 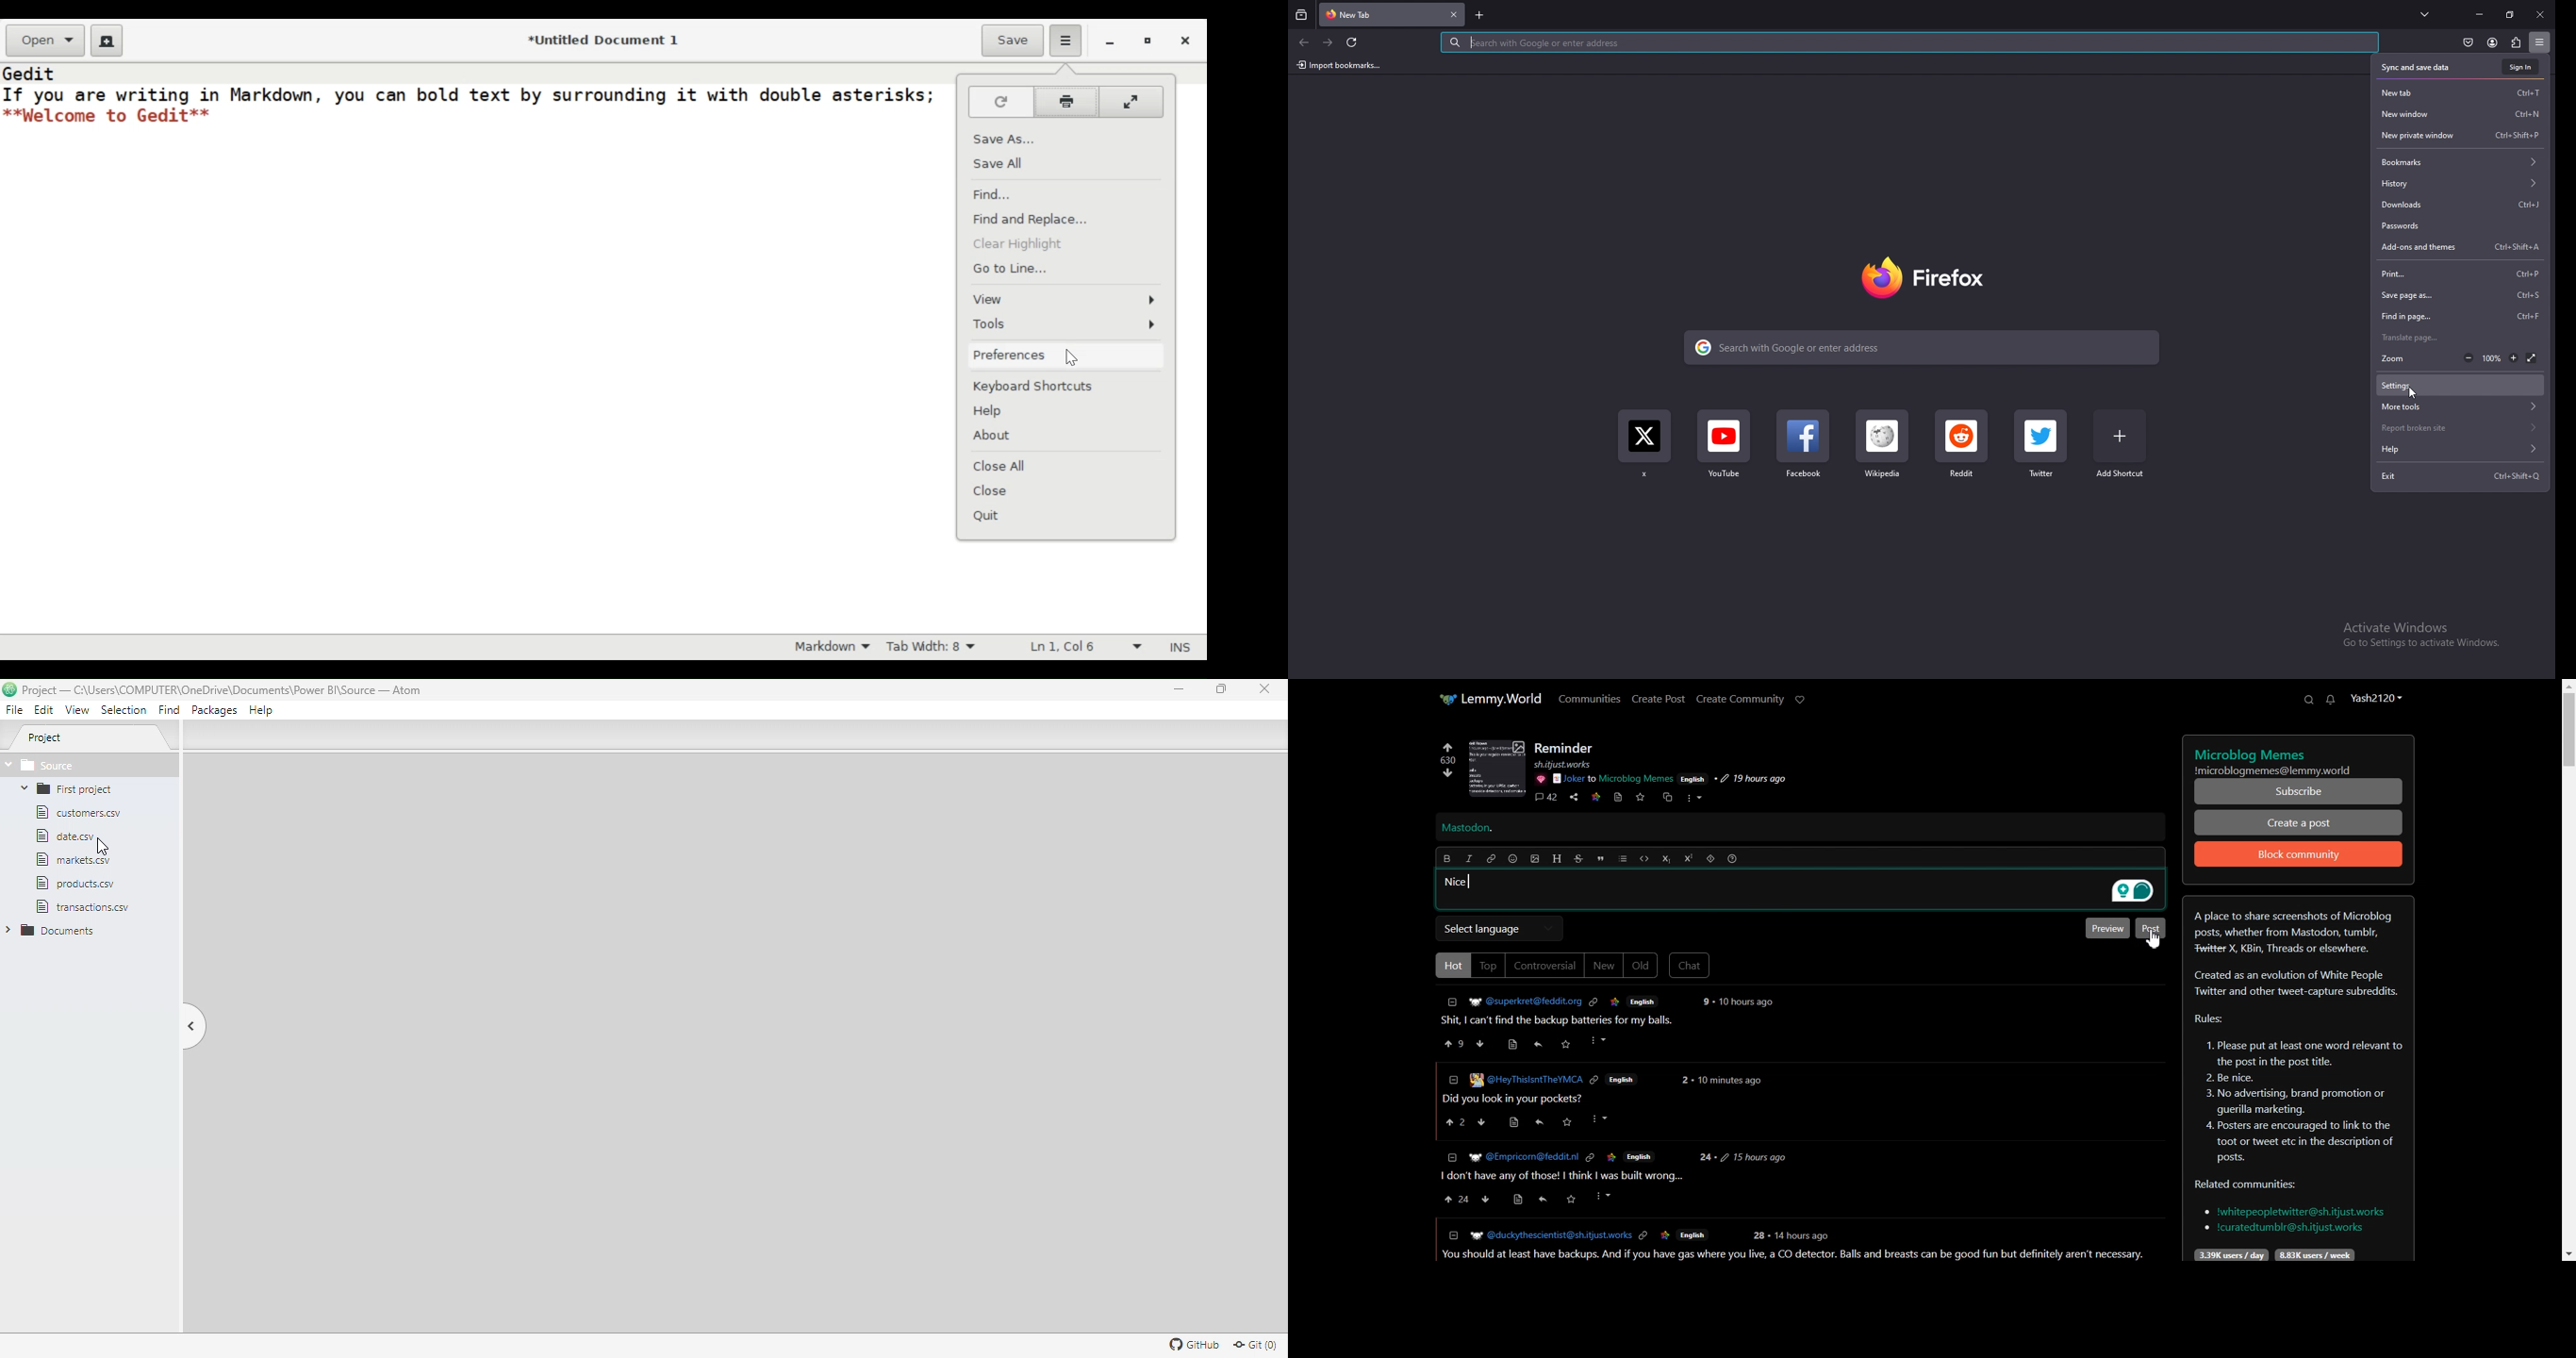 I want to click on reddit, so click(x=1963, y=448).